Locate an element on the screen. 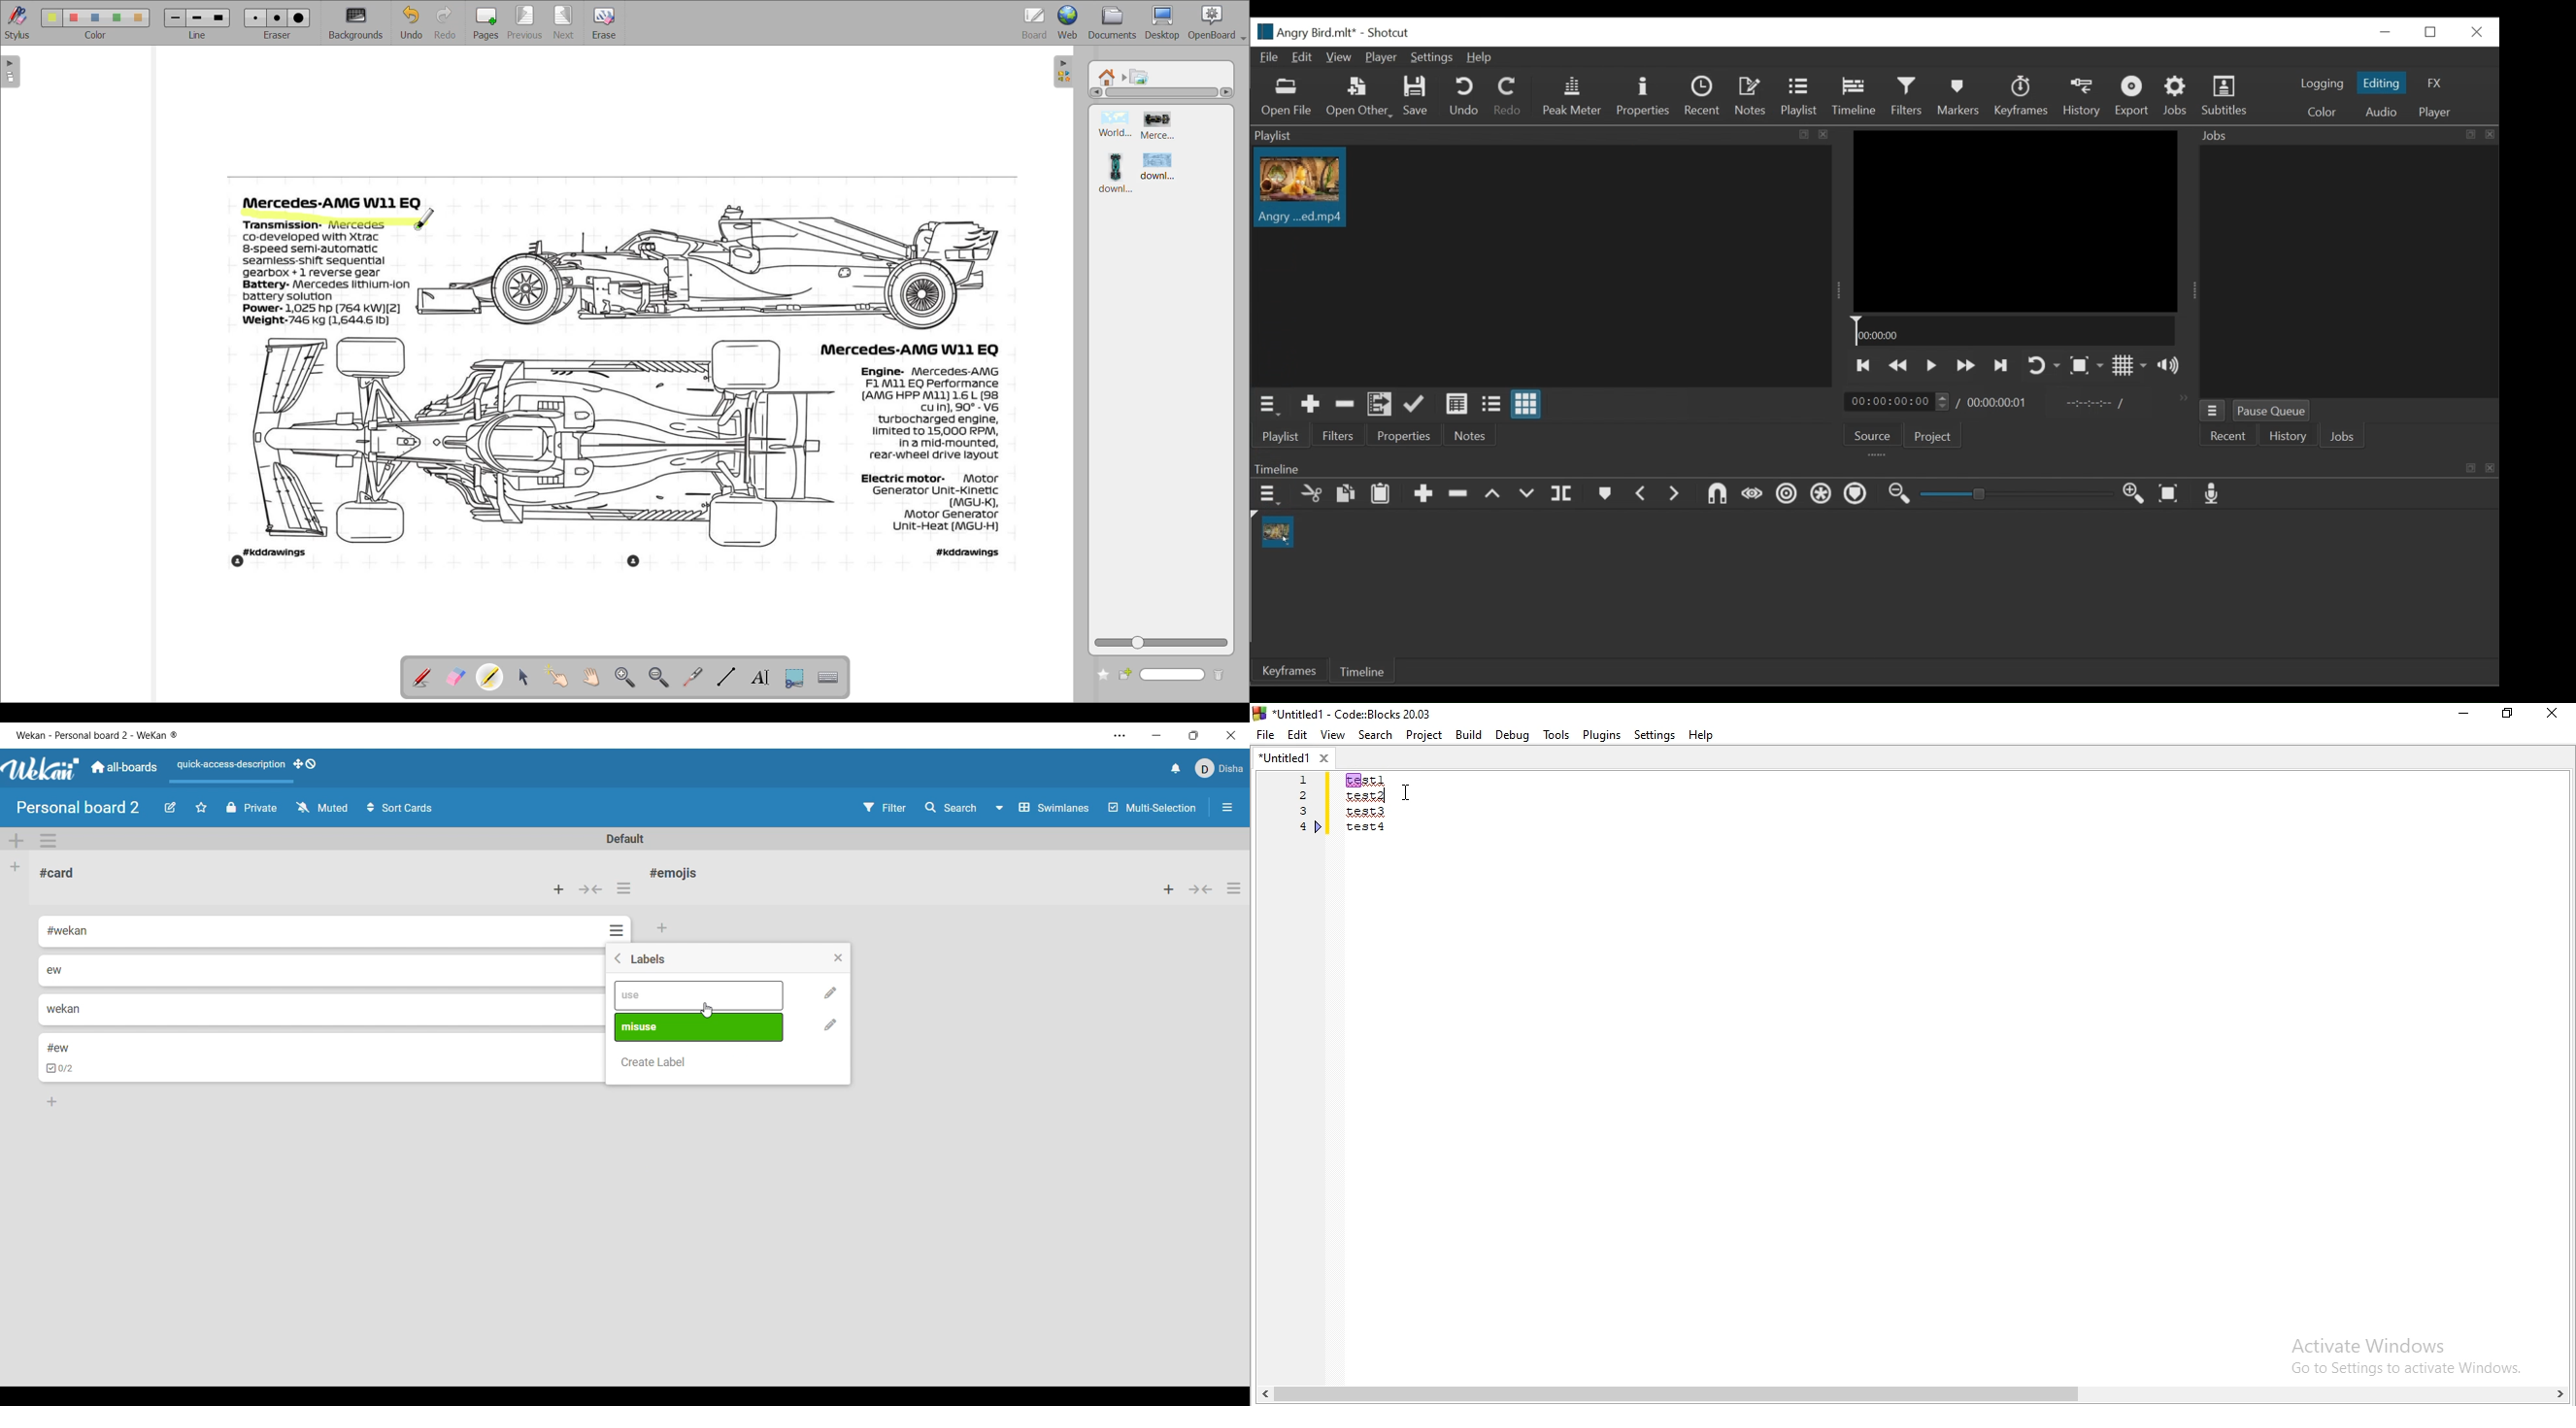 This screenshot has width=2576, height=1428. History is located at coordinates (2082, 97).